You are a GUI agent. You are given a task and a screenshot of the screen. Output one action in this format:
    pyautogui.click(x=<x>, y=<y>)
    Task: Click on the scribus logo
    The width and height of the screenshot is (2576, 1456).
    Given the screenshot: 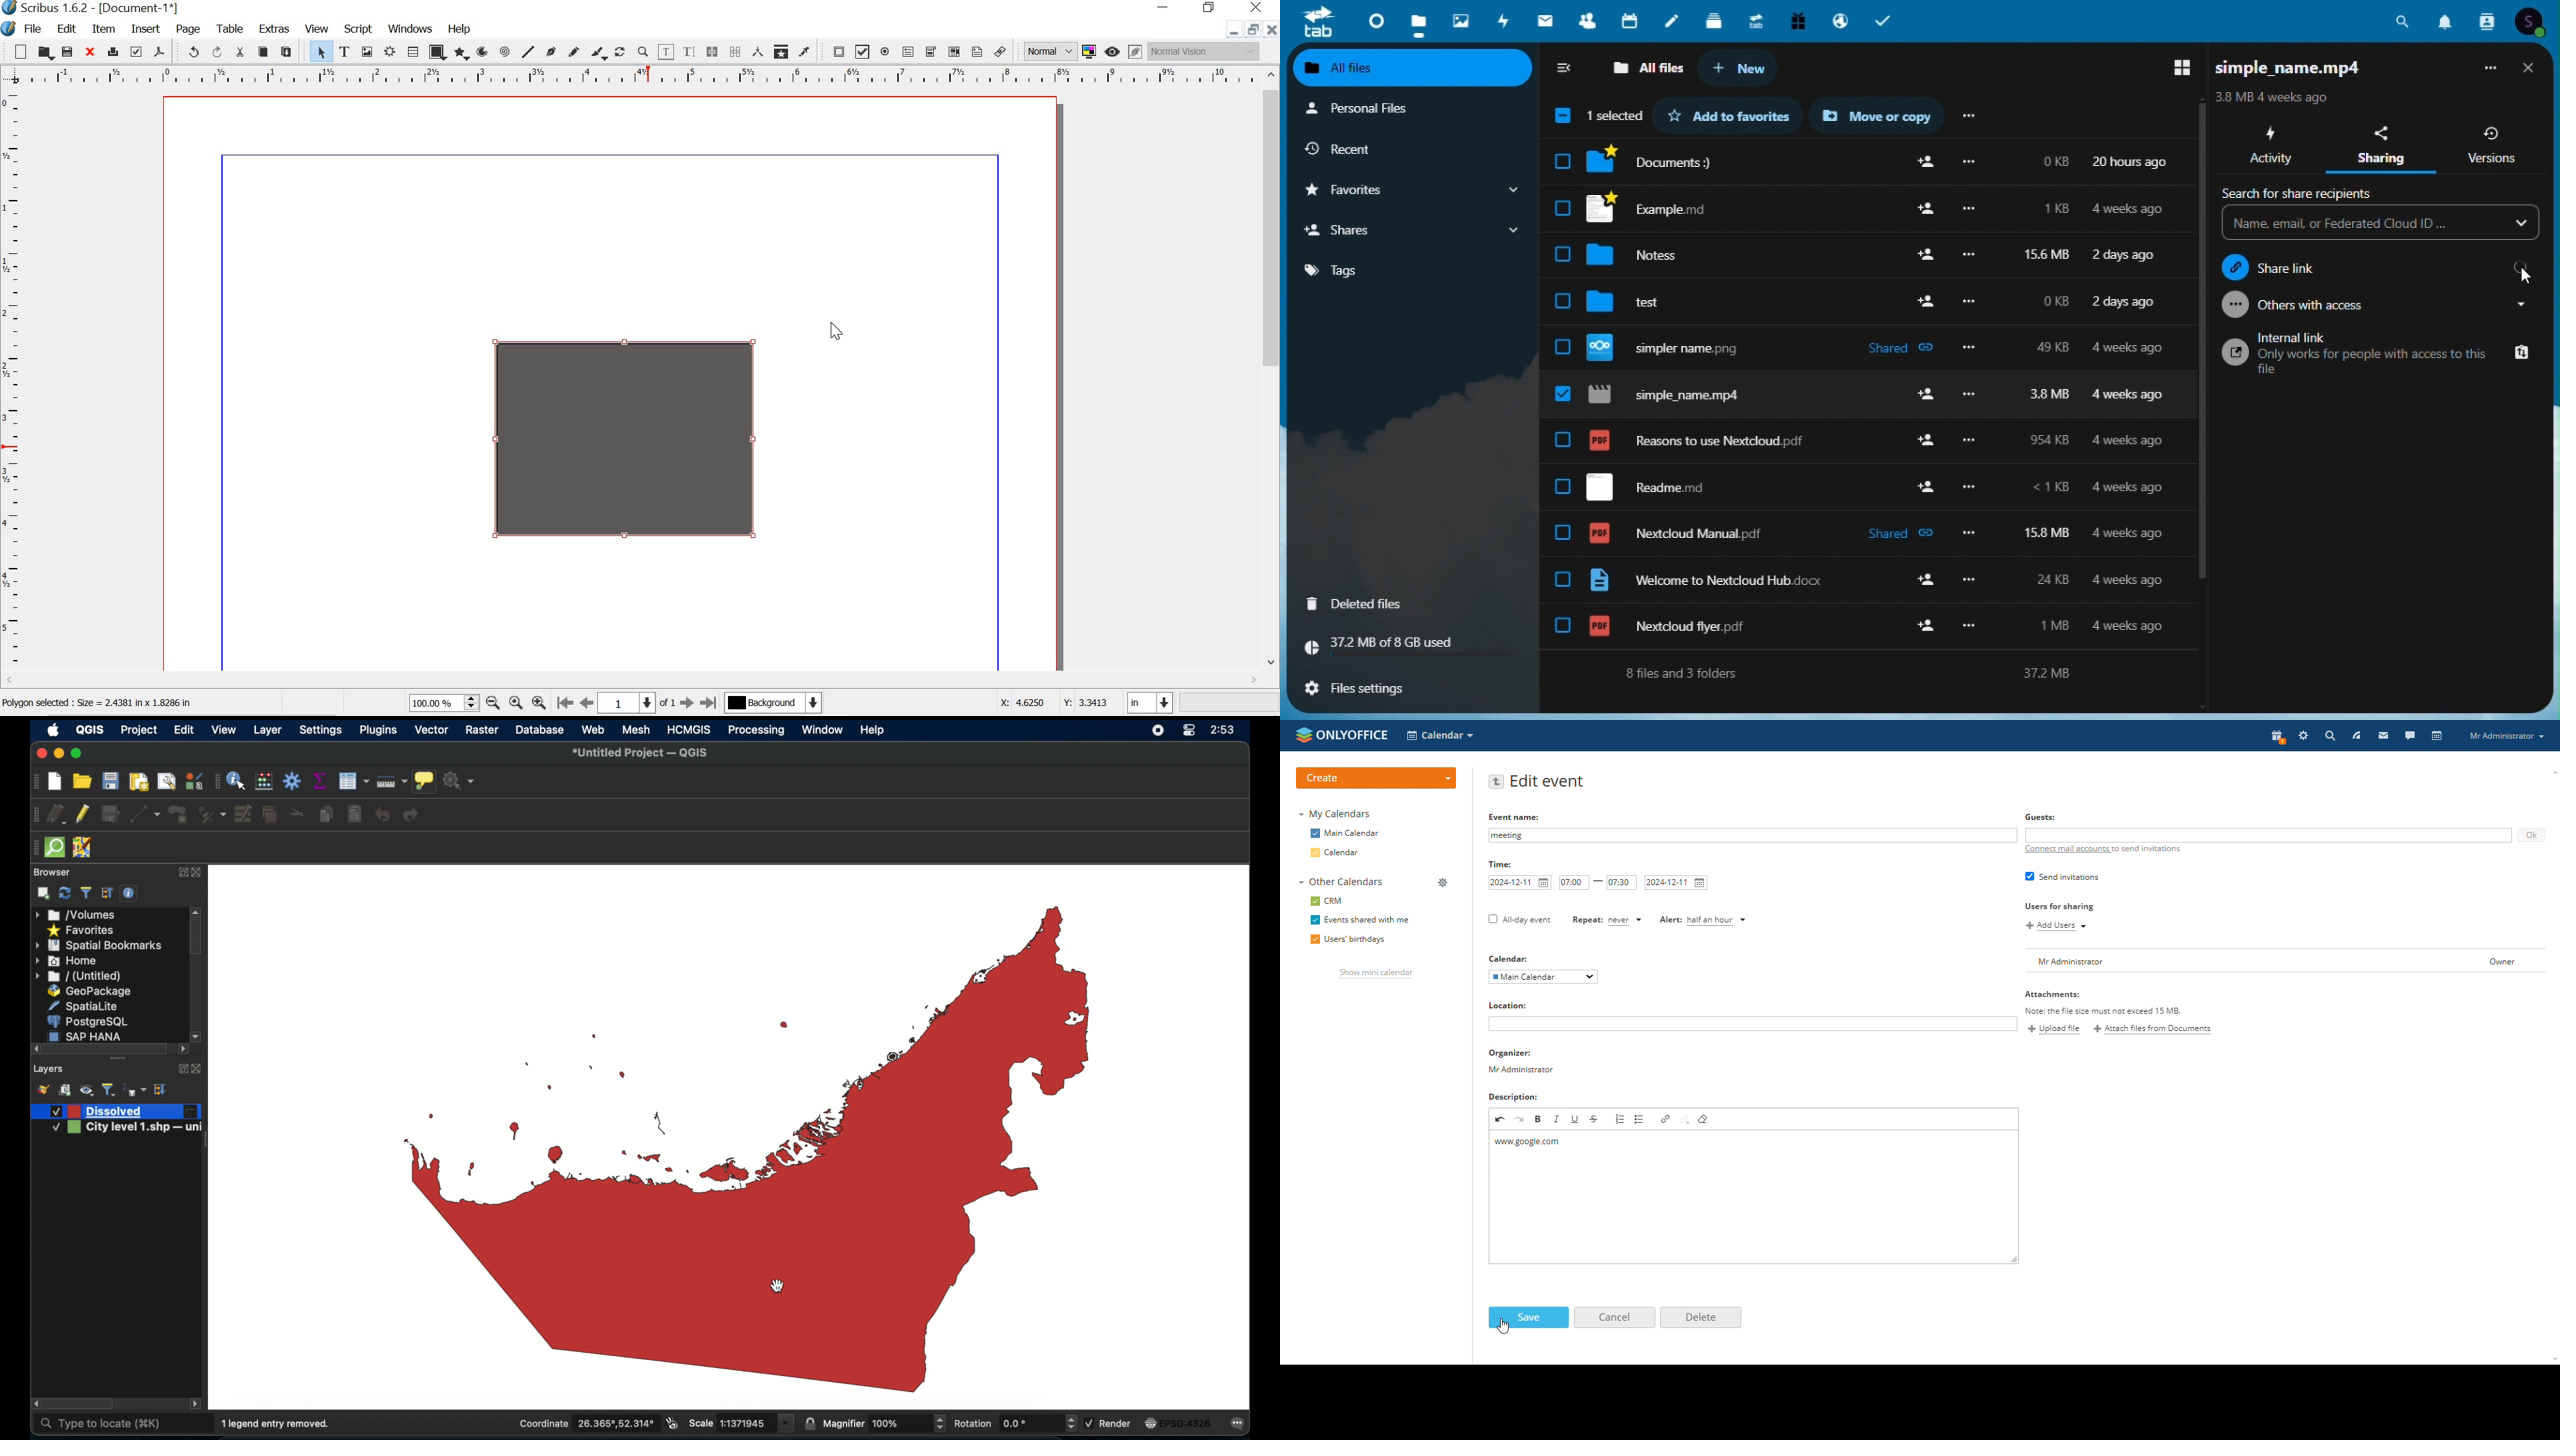 What is the action you would take?
    pyautogui.click(x=11, y=29)
    